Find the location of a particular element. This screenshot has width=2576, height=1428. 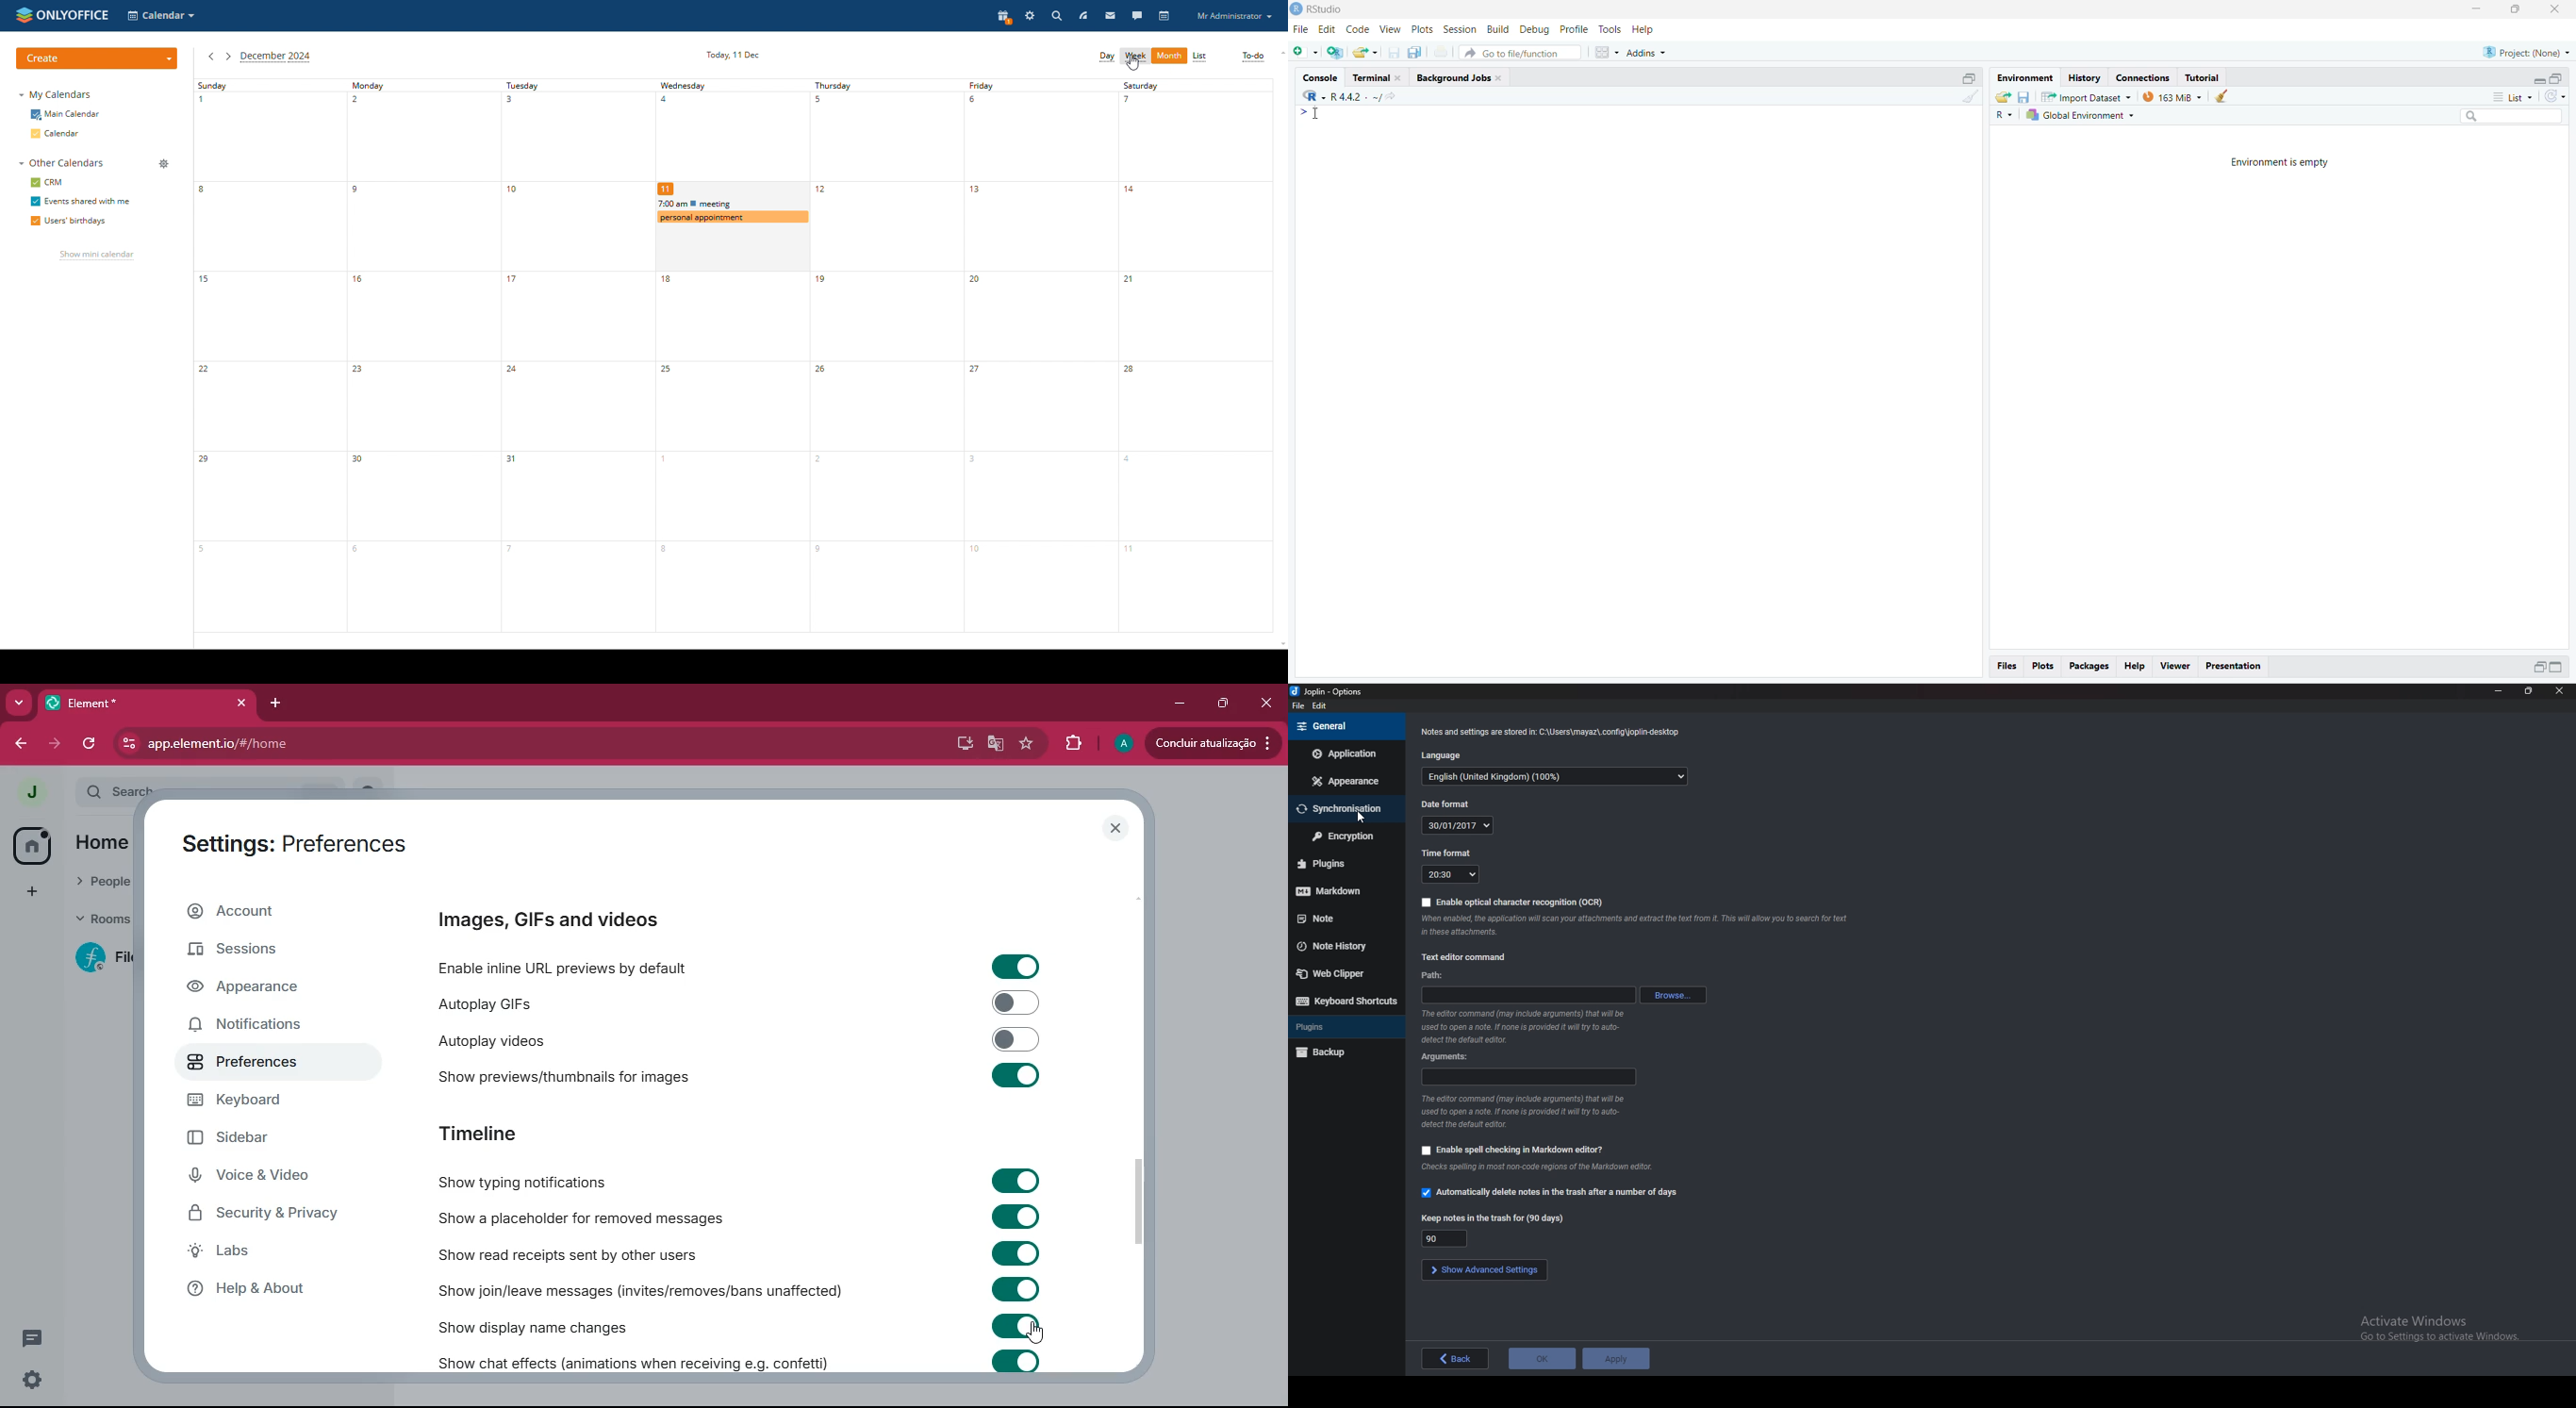

Viewer is located at coordinates (2176, 667).